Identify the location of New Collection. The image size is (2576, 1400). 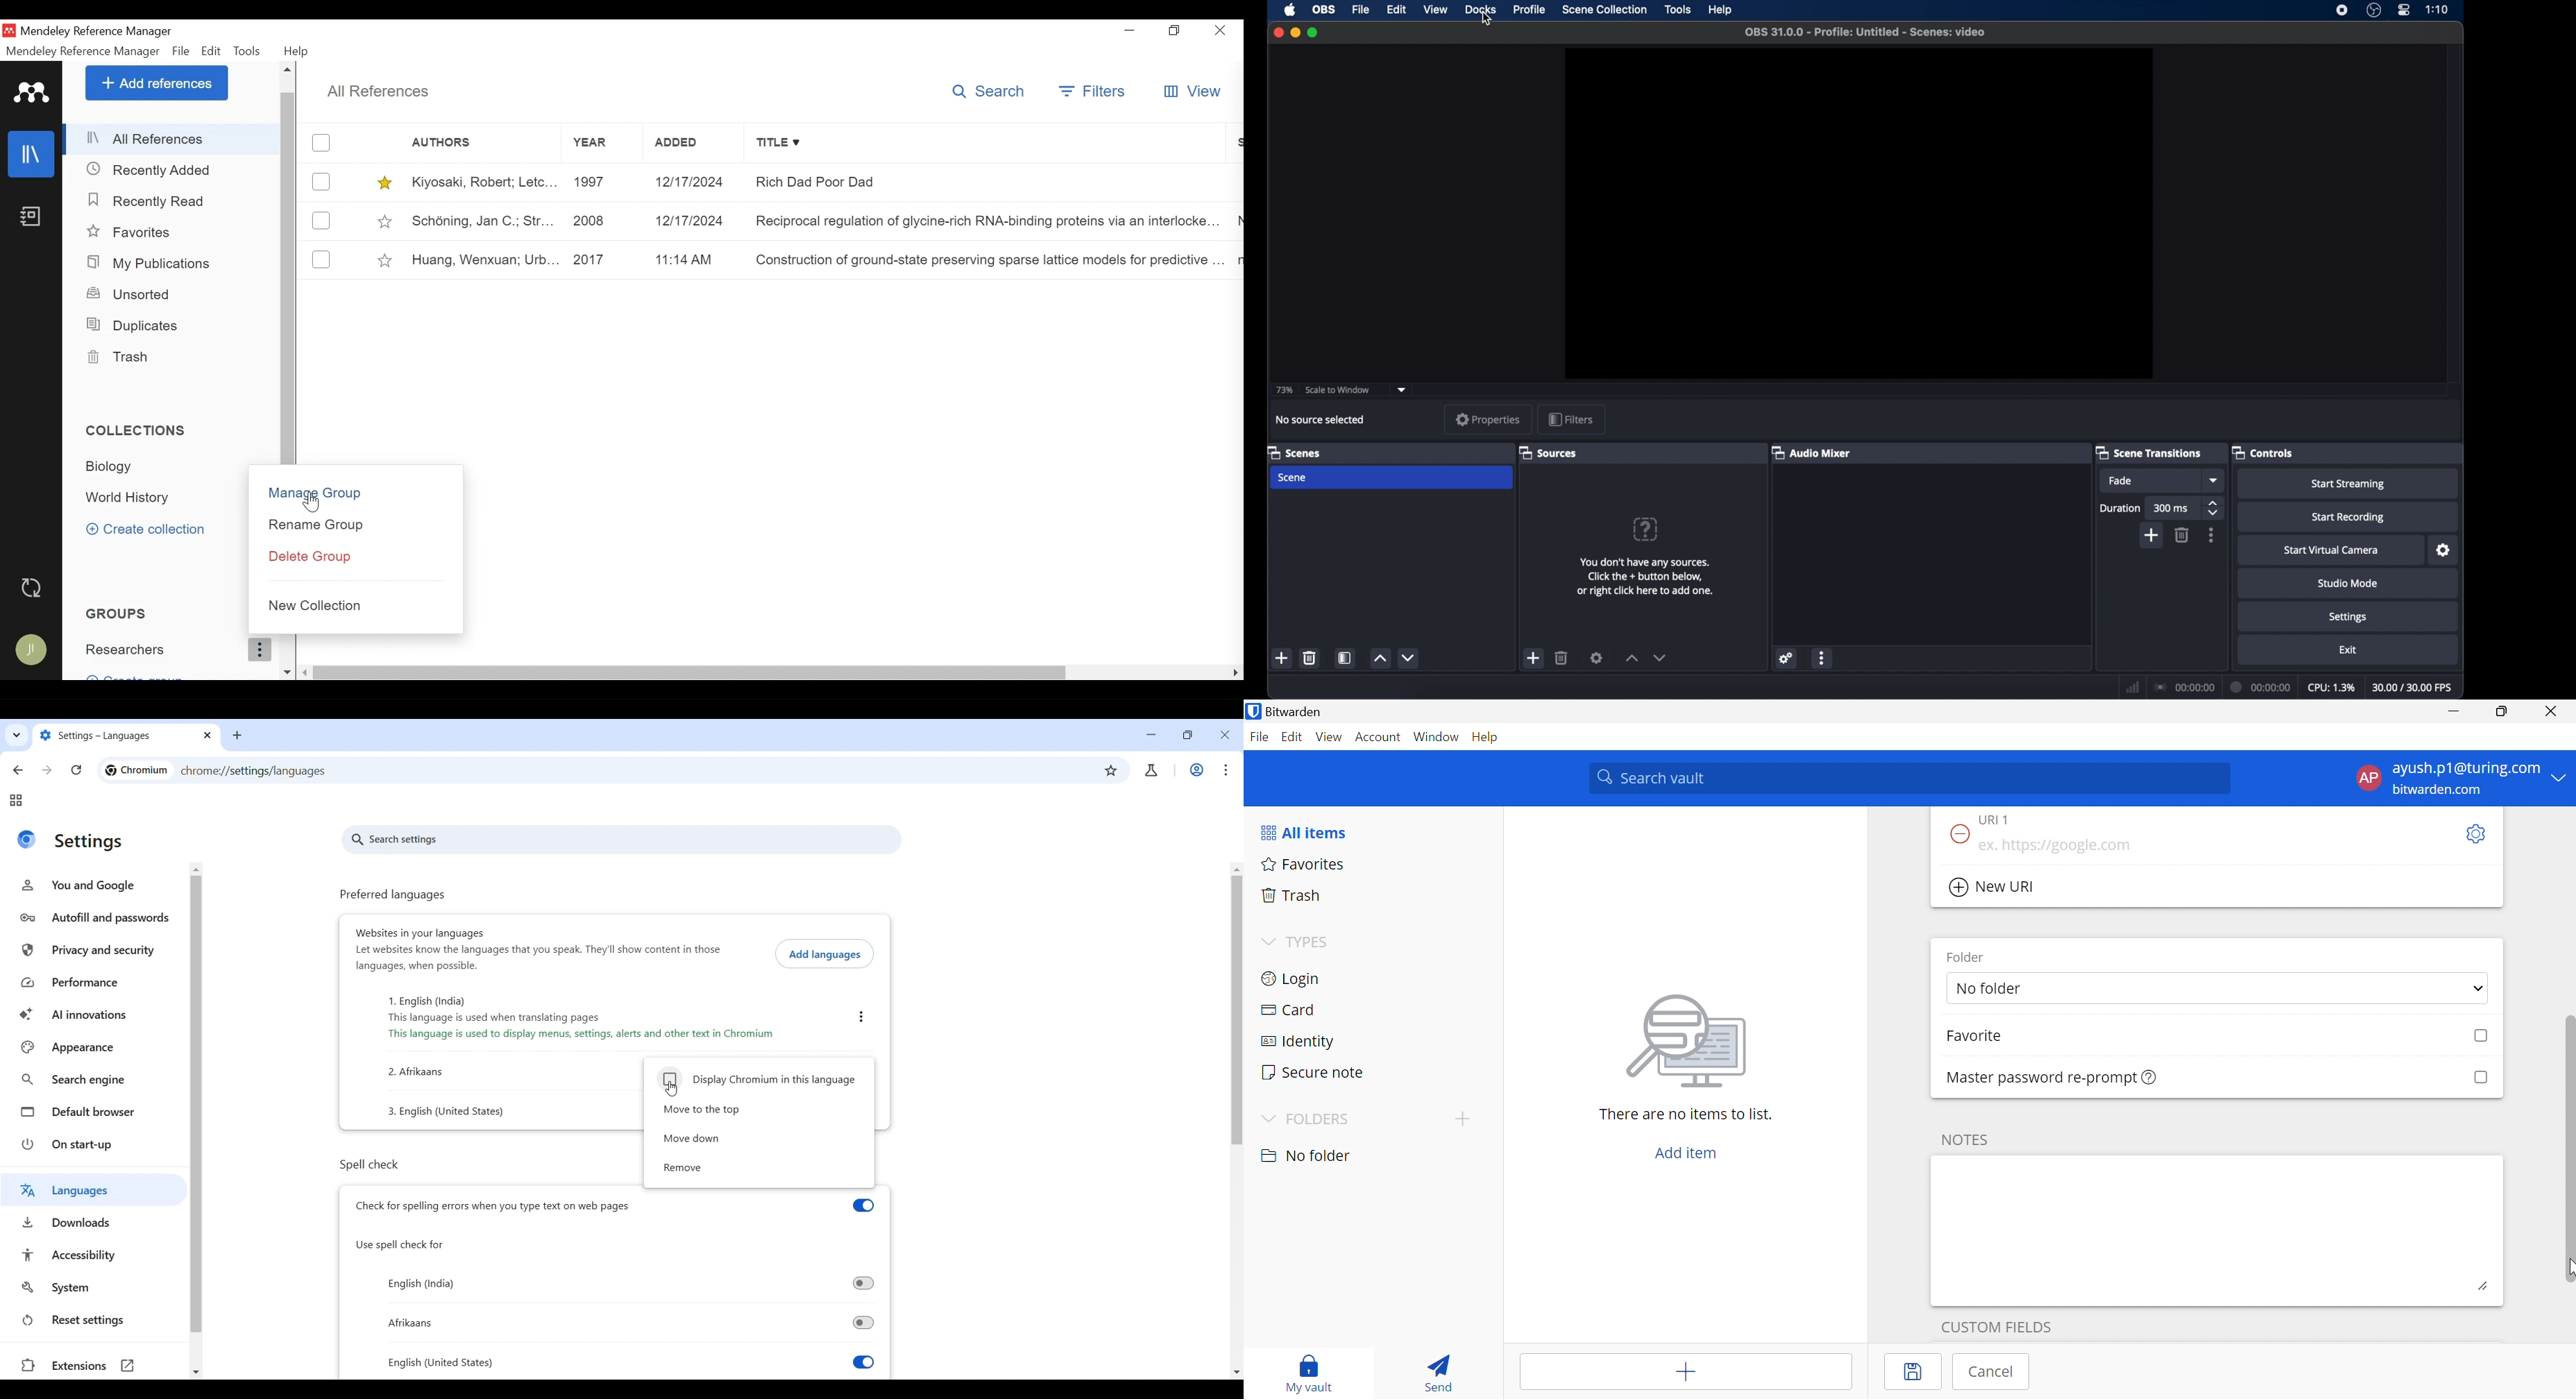
(359, 605).